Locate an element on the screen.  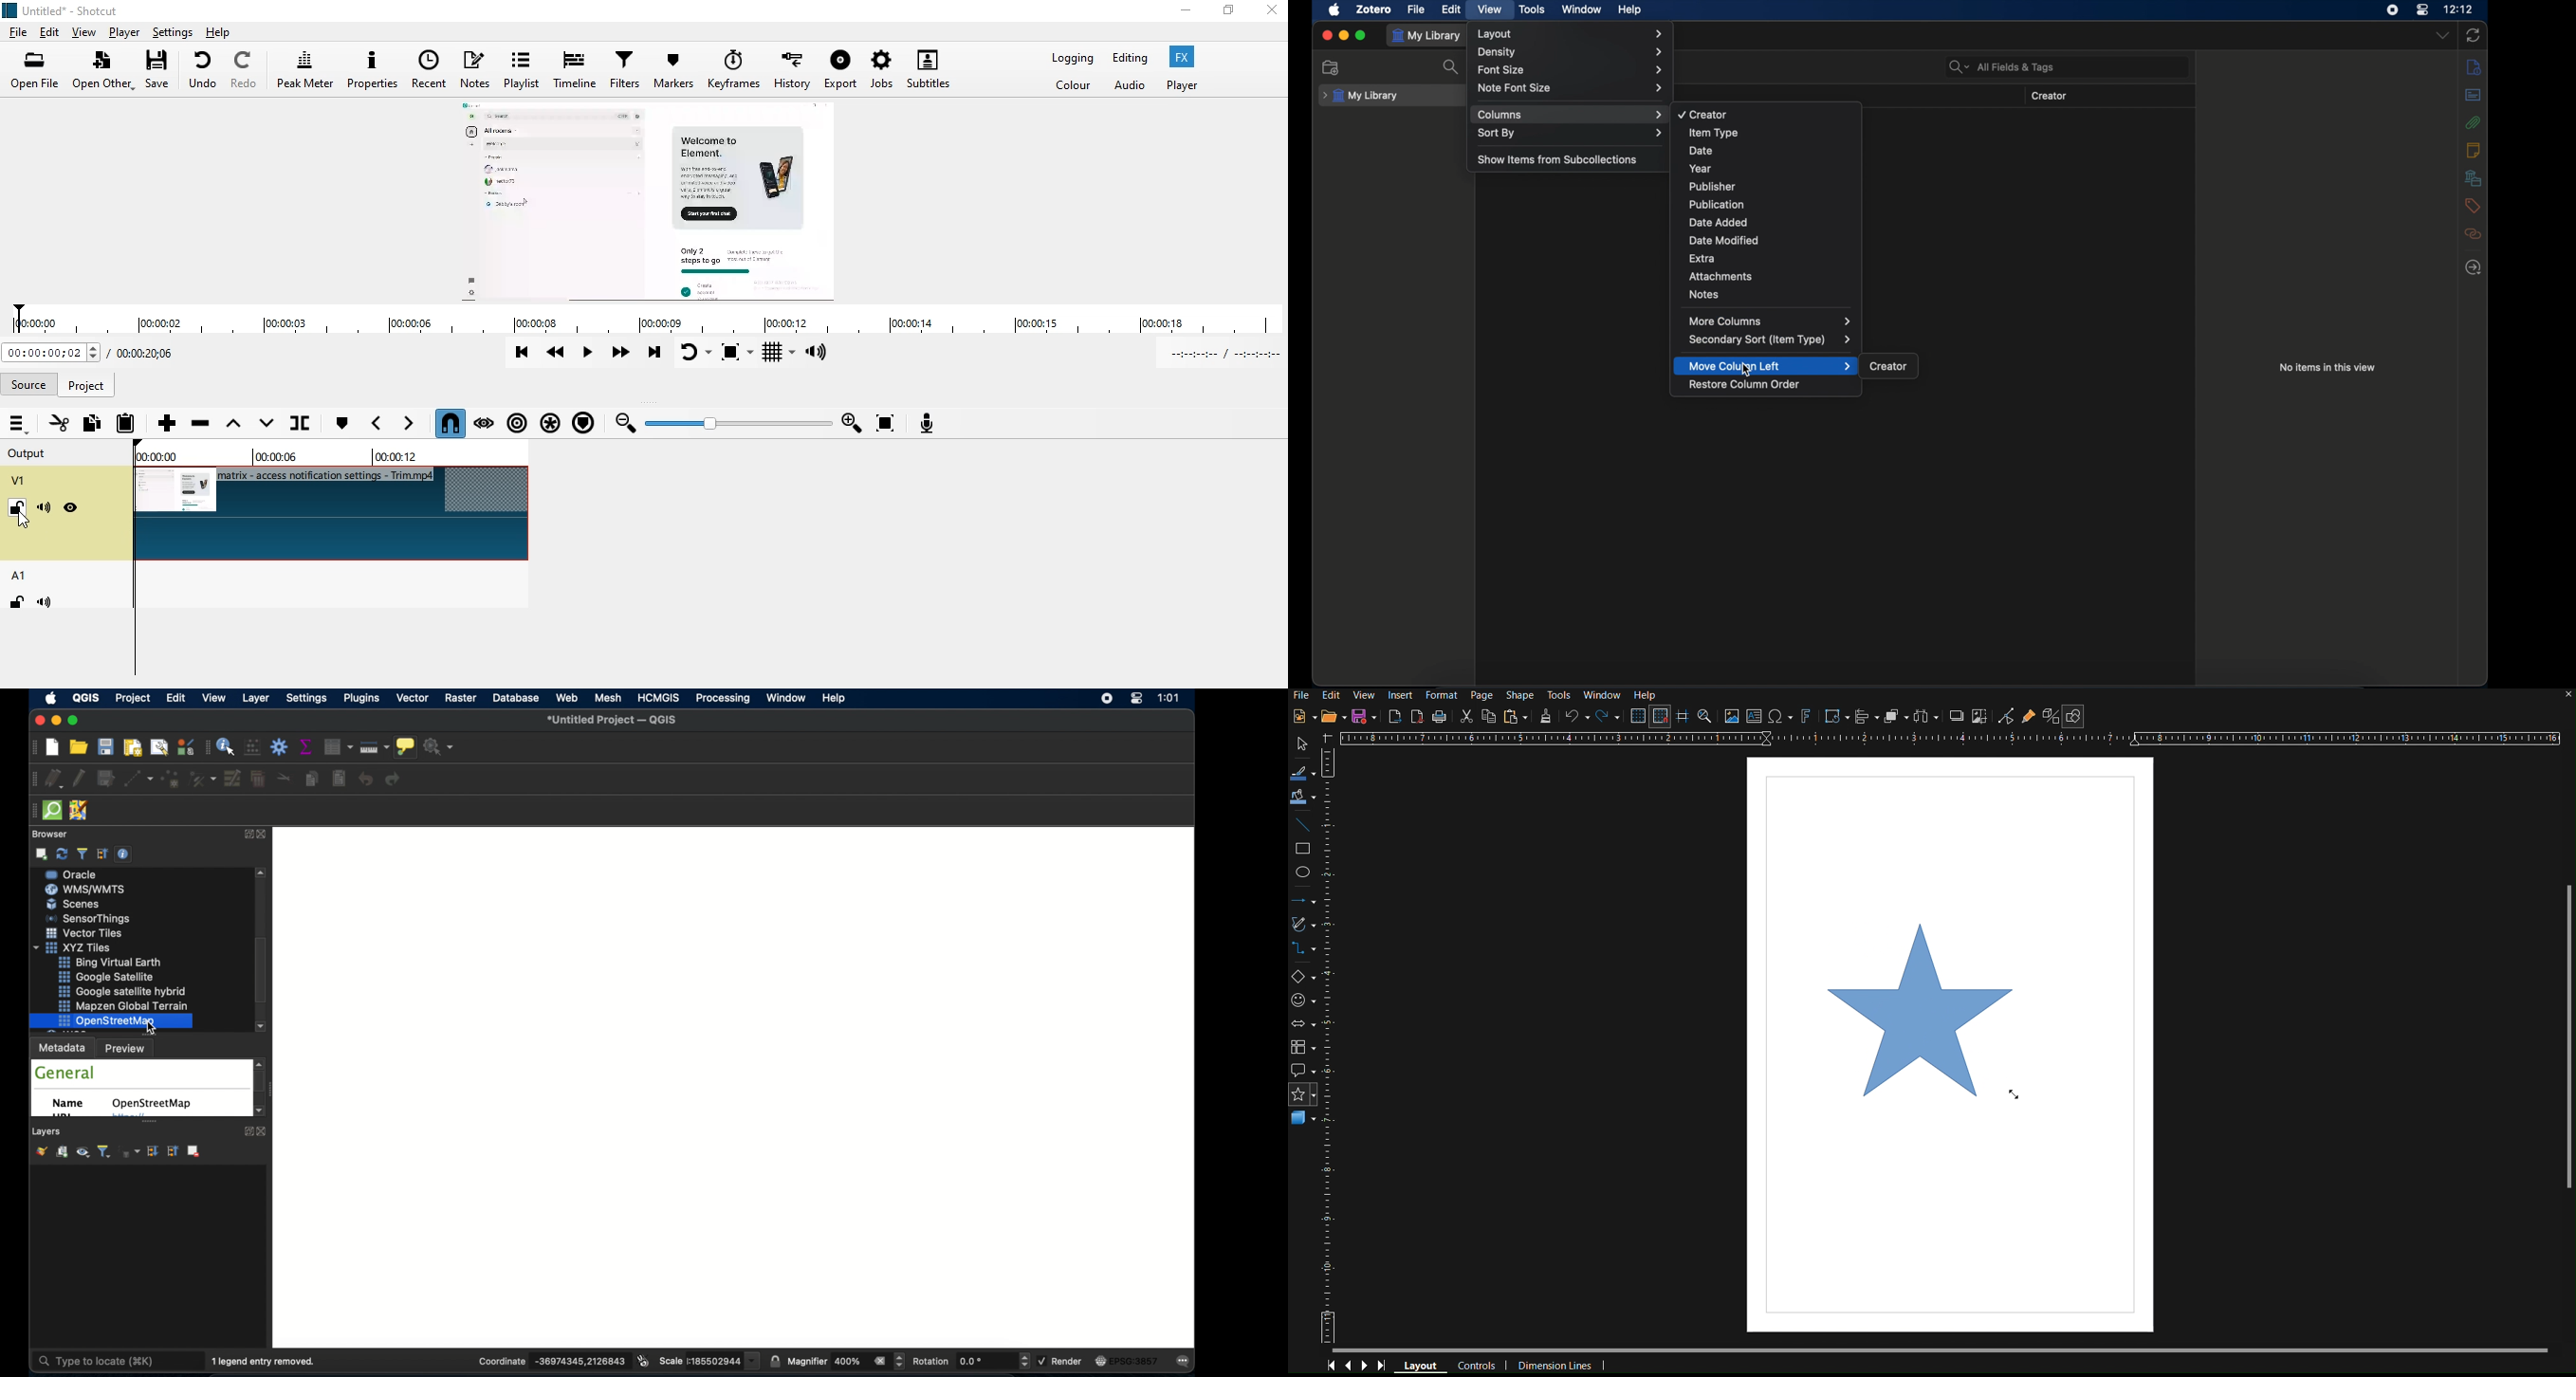
Insert is located at coordinates (1399, 696).